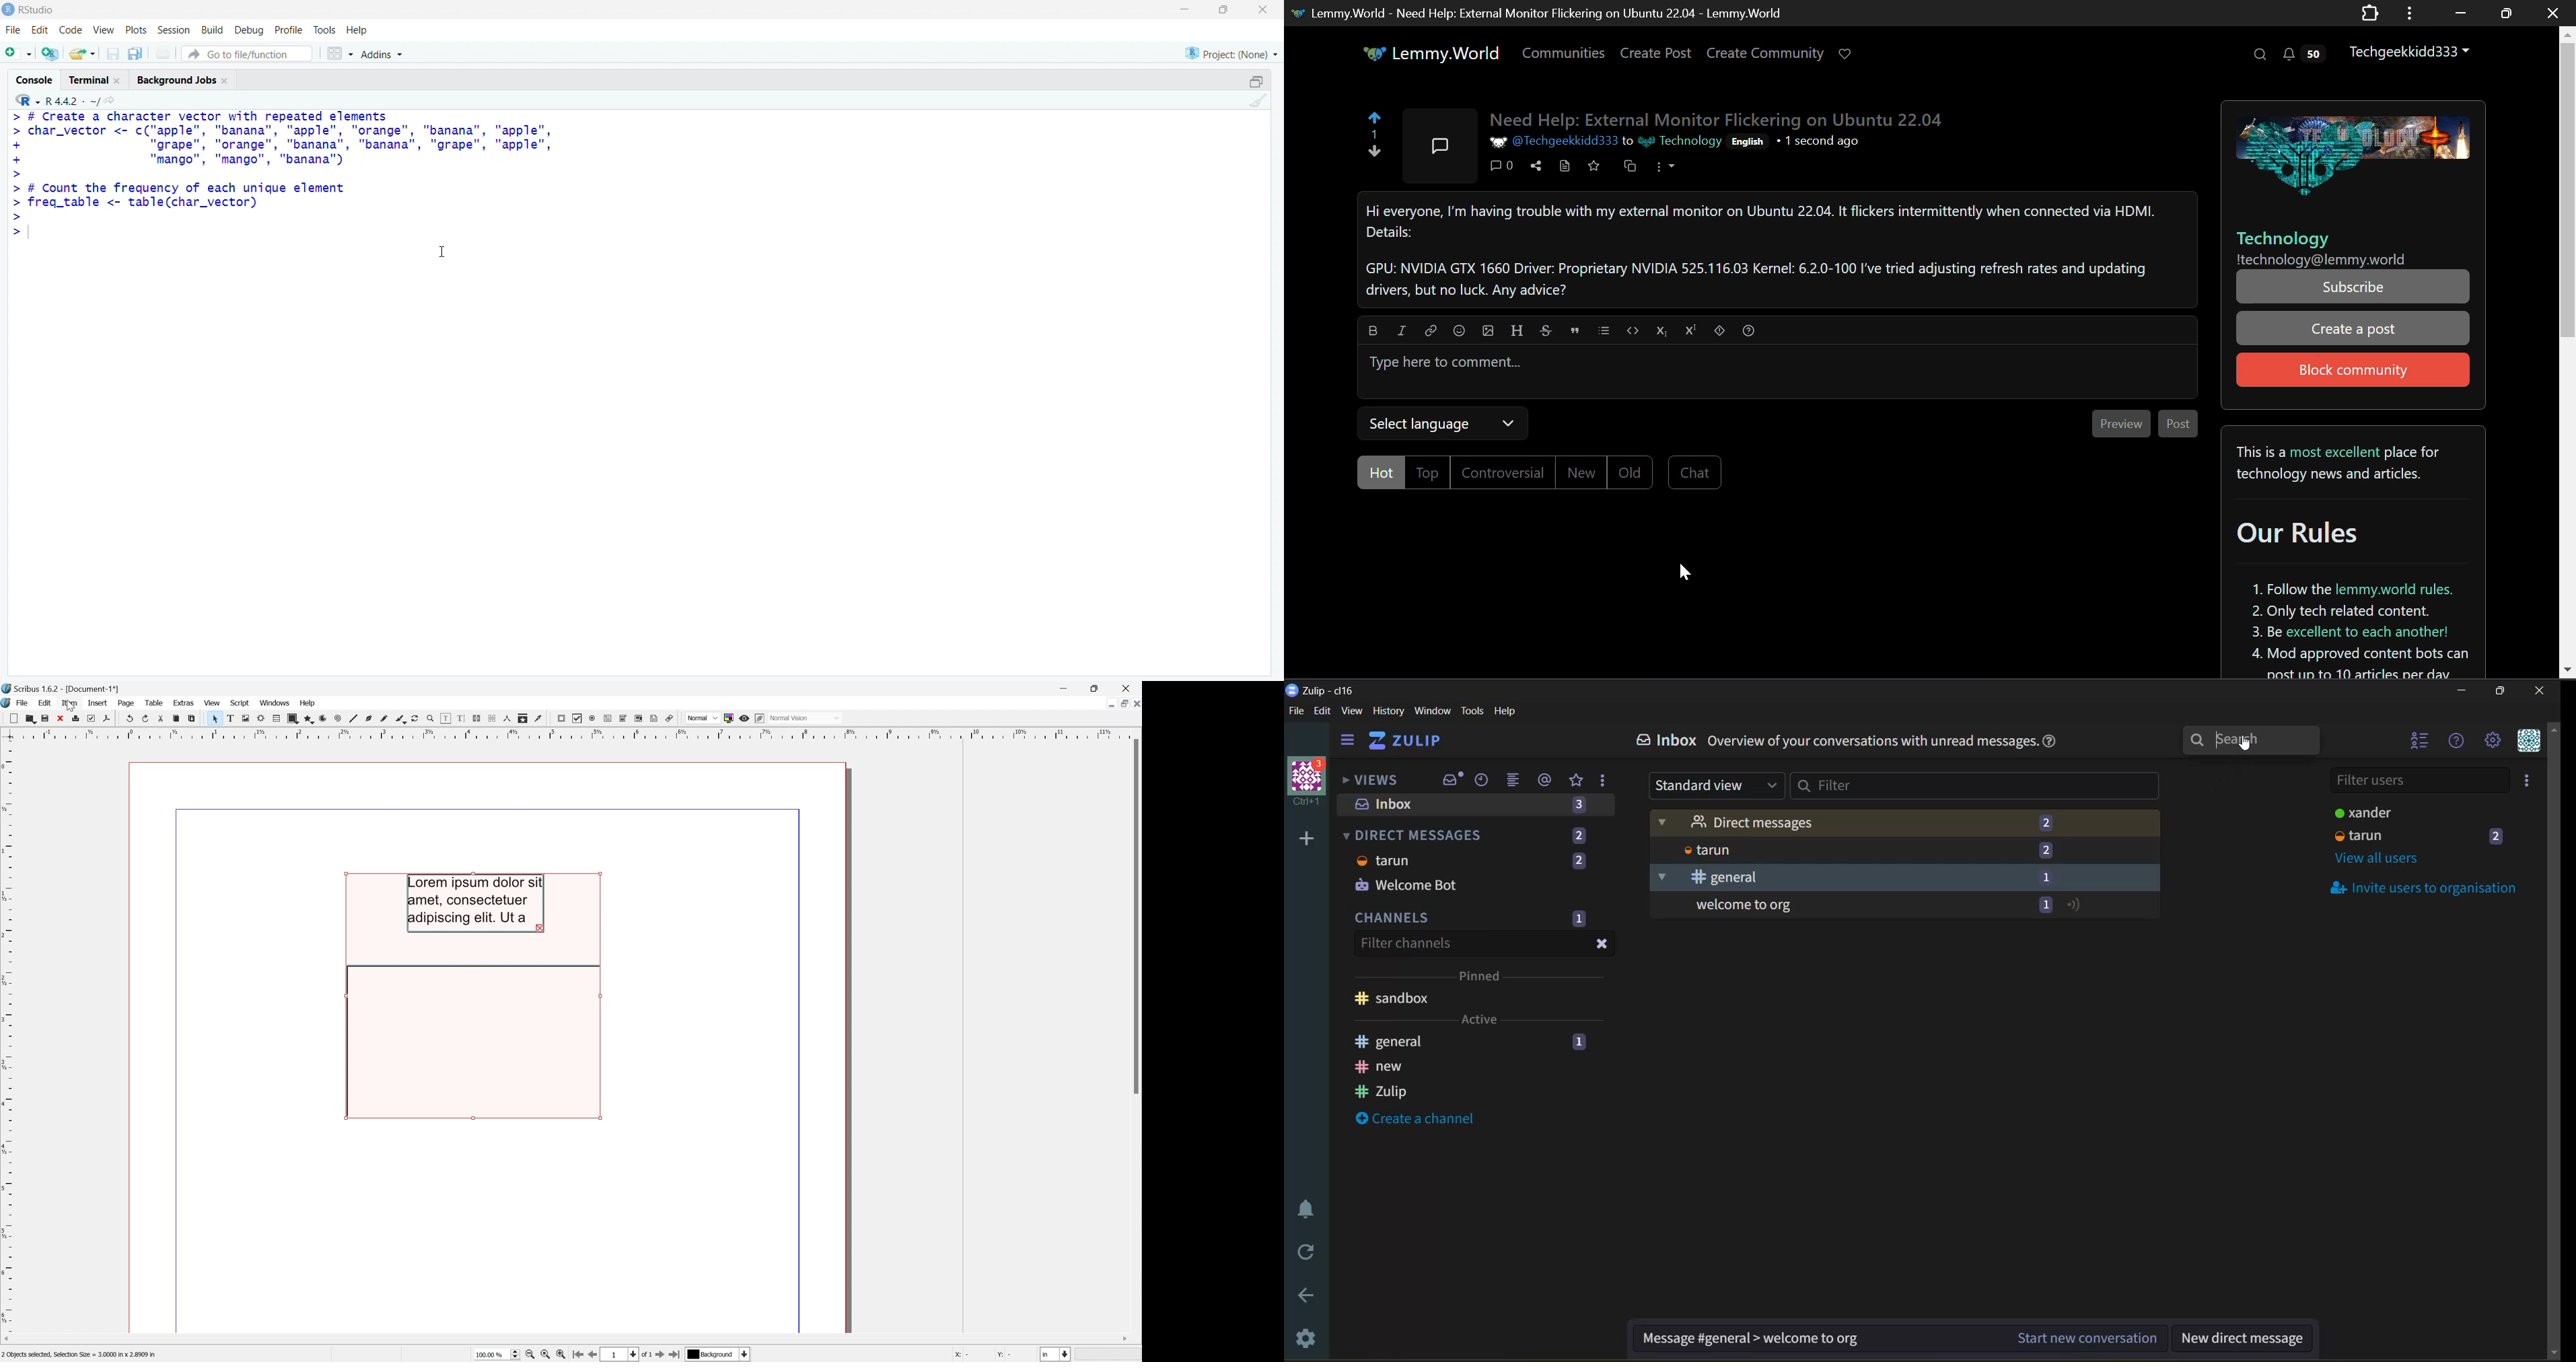 This screenshot has width=2576, height=1372. What do you see at coordinates (69, 100) in the screenshot?
I see `R 4.2.2~/` at bounding box center [69, 100].